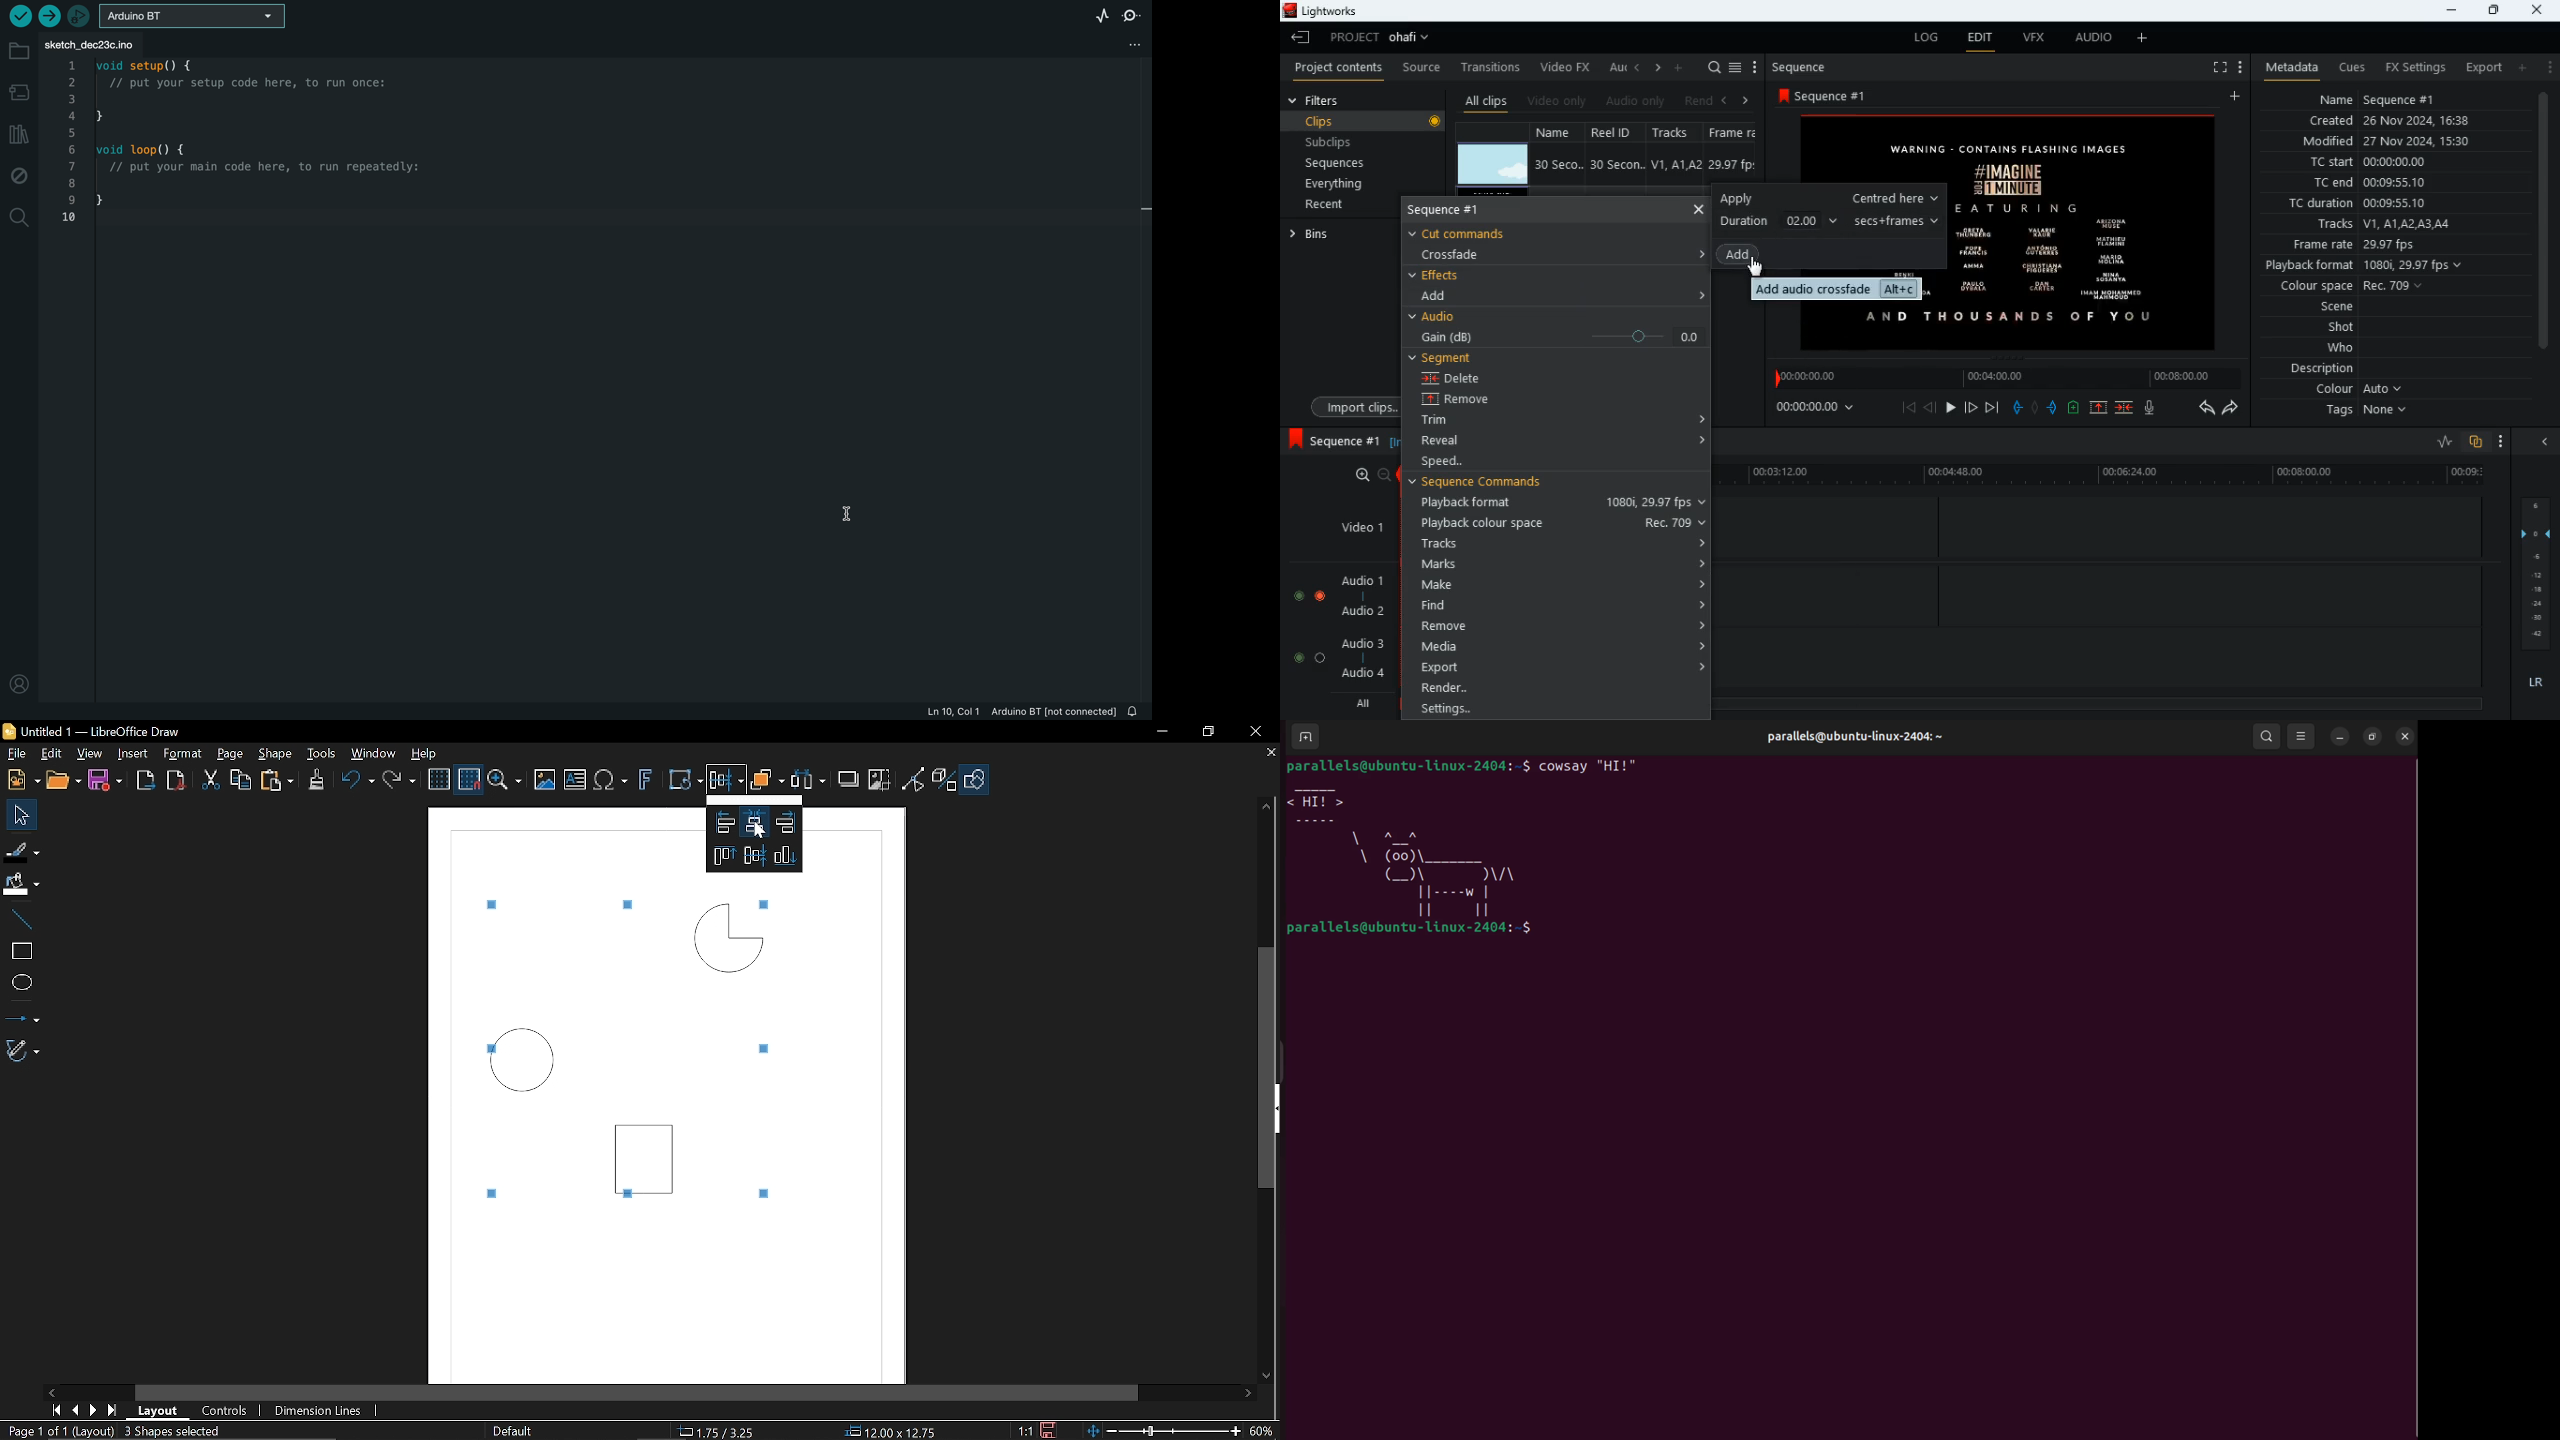 This screenshot has height=1456, width=2576. Describe the element at coordinates (2384, 245) in the screenshot. I see `frame rate` at that location.